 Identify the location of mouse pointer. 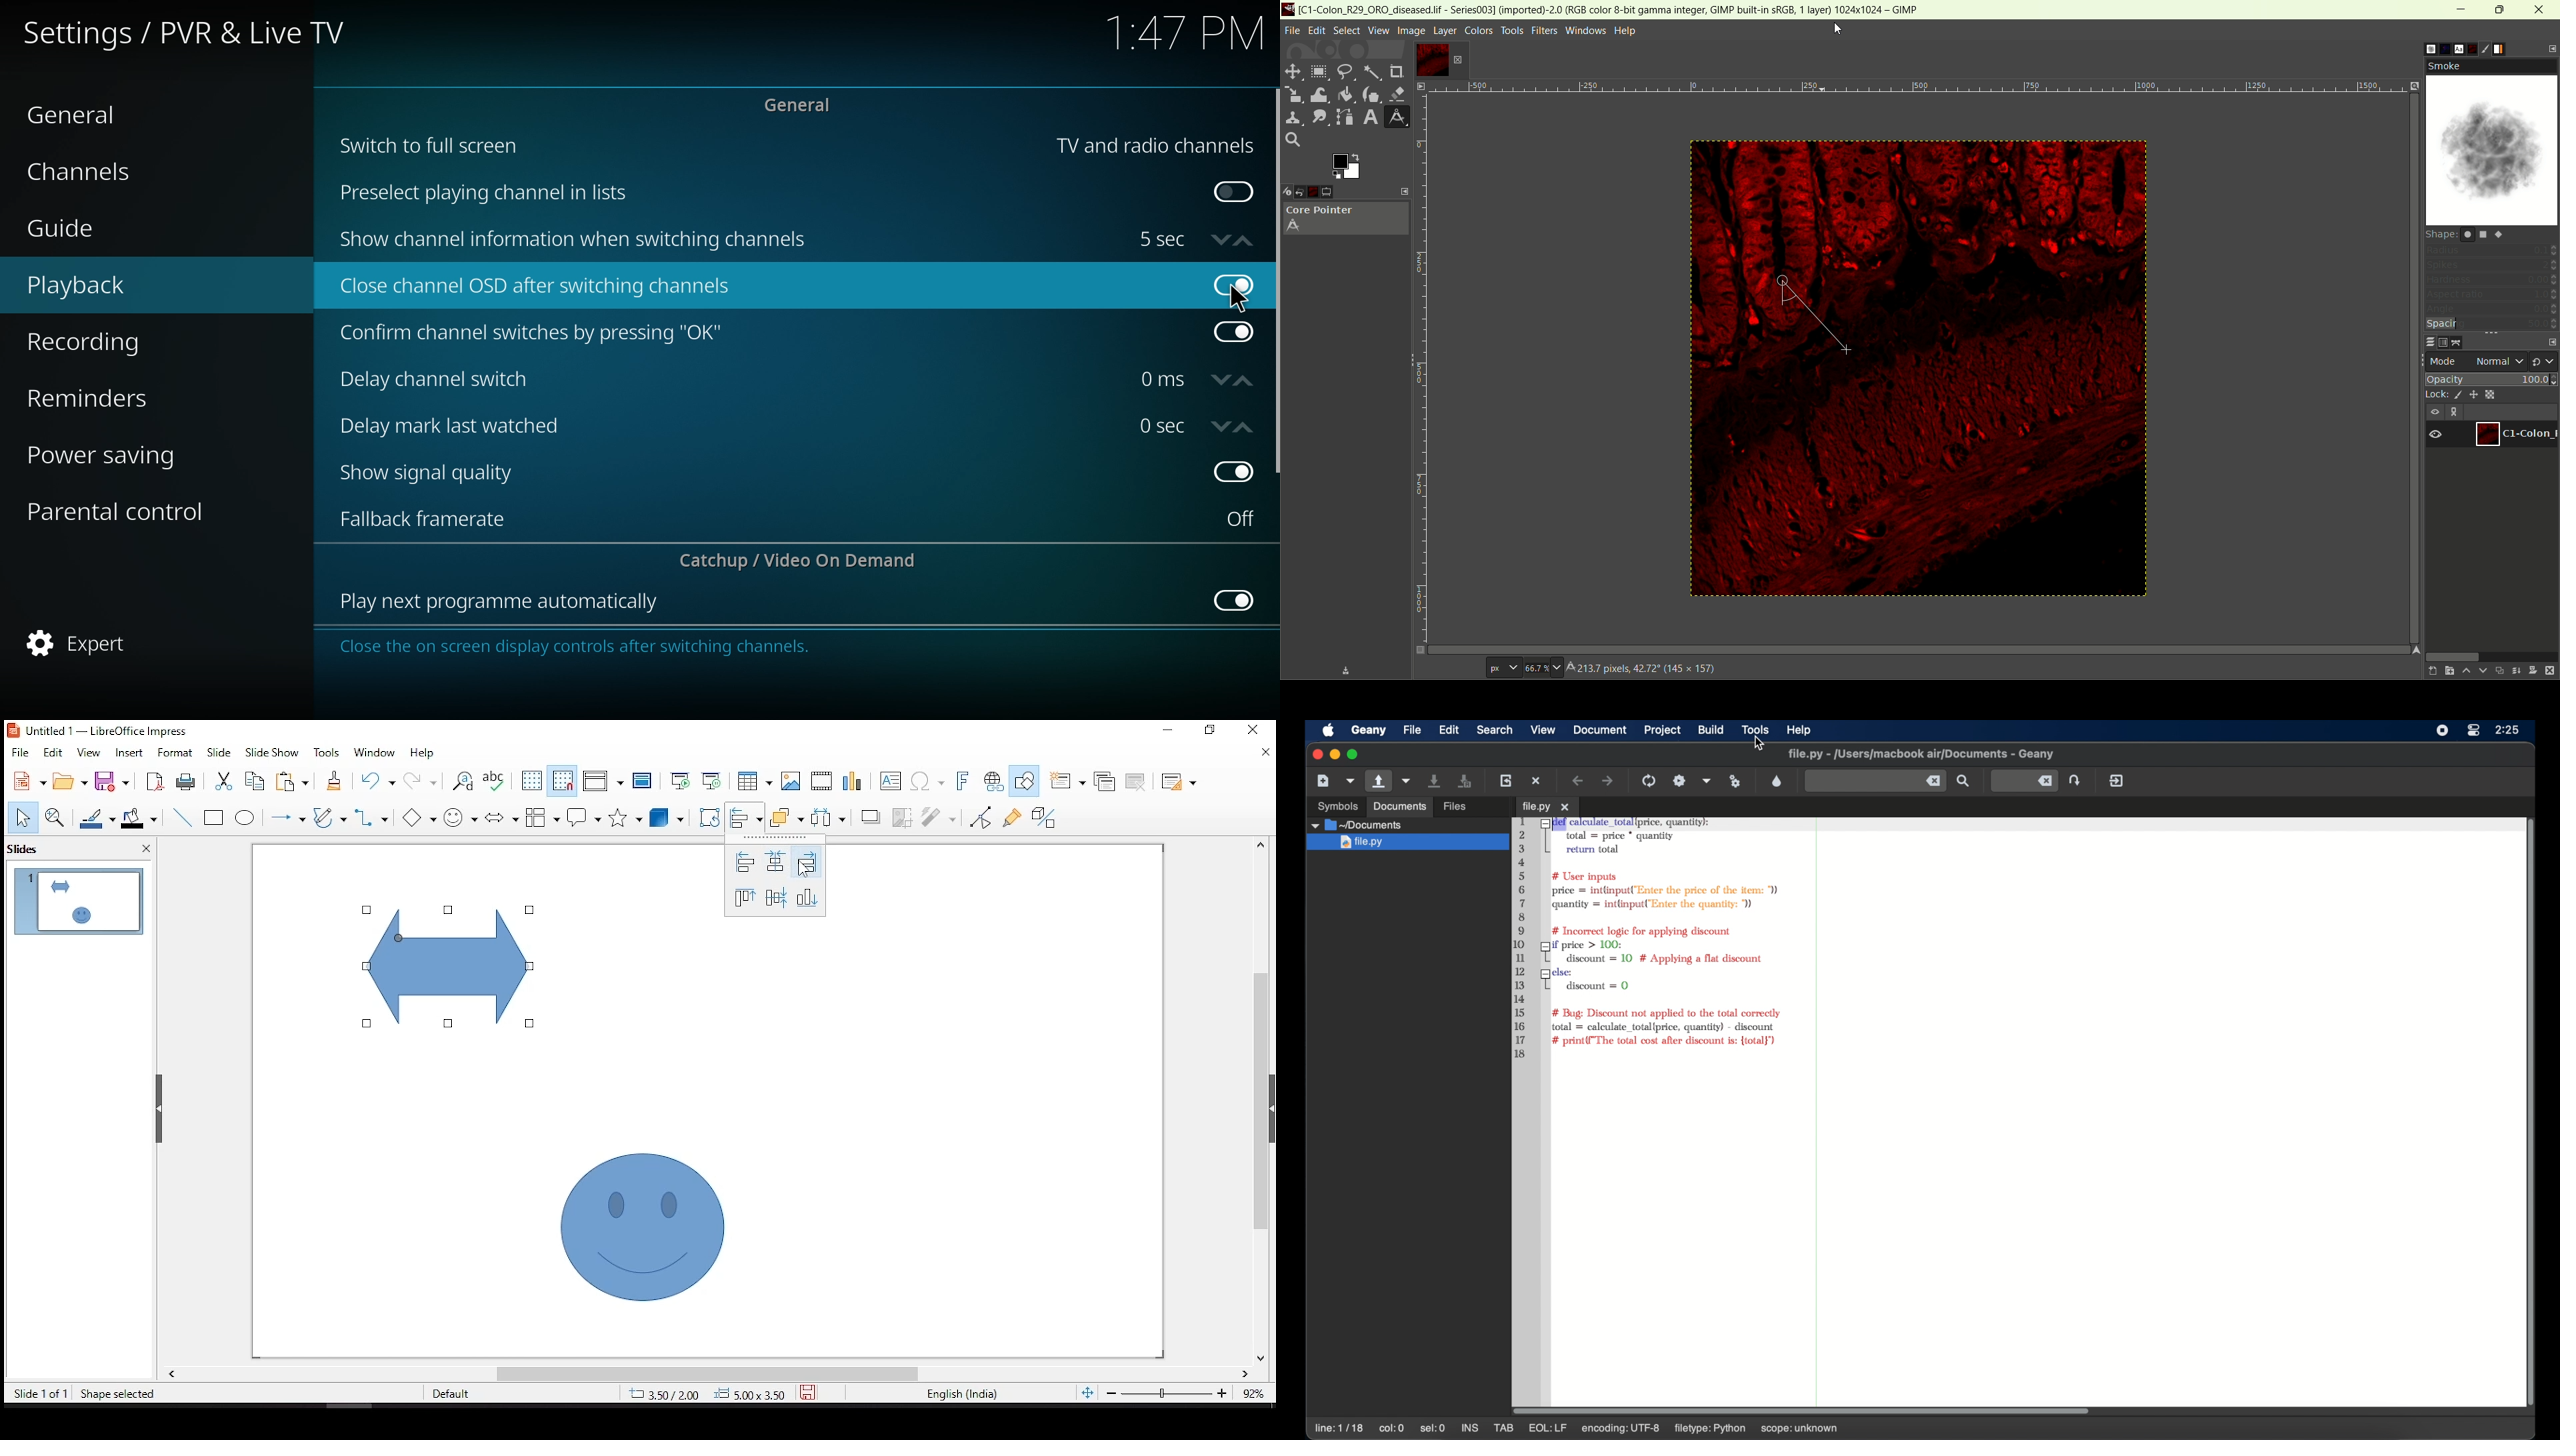
(806, 868).